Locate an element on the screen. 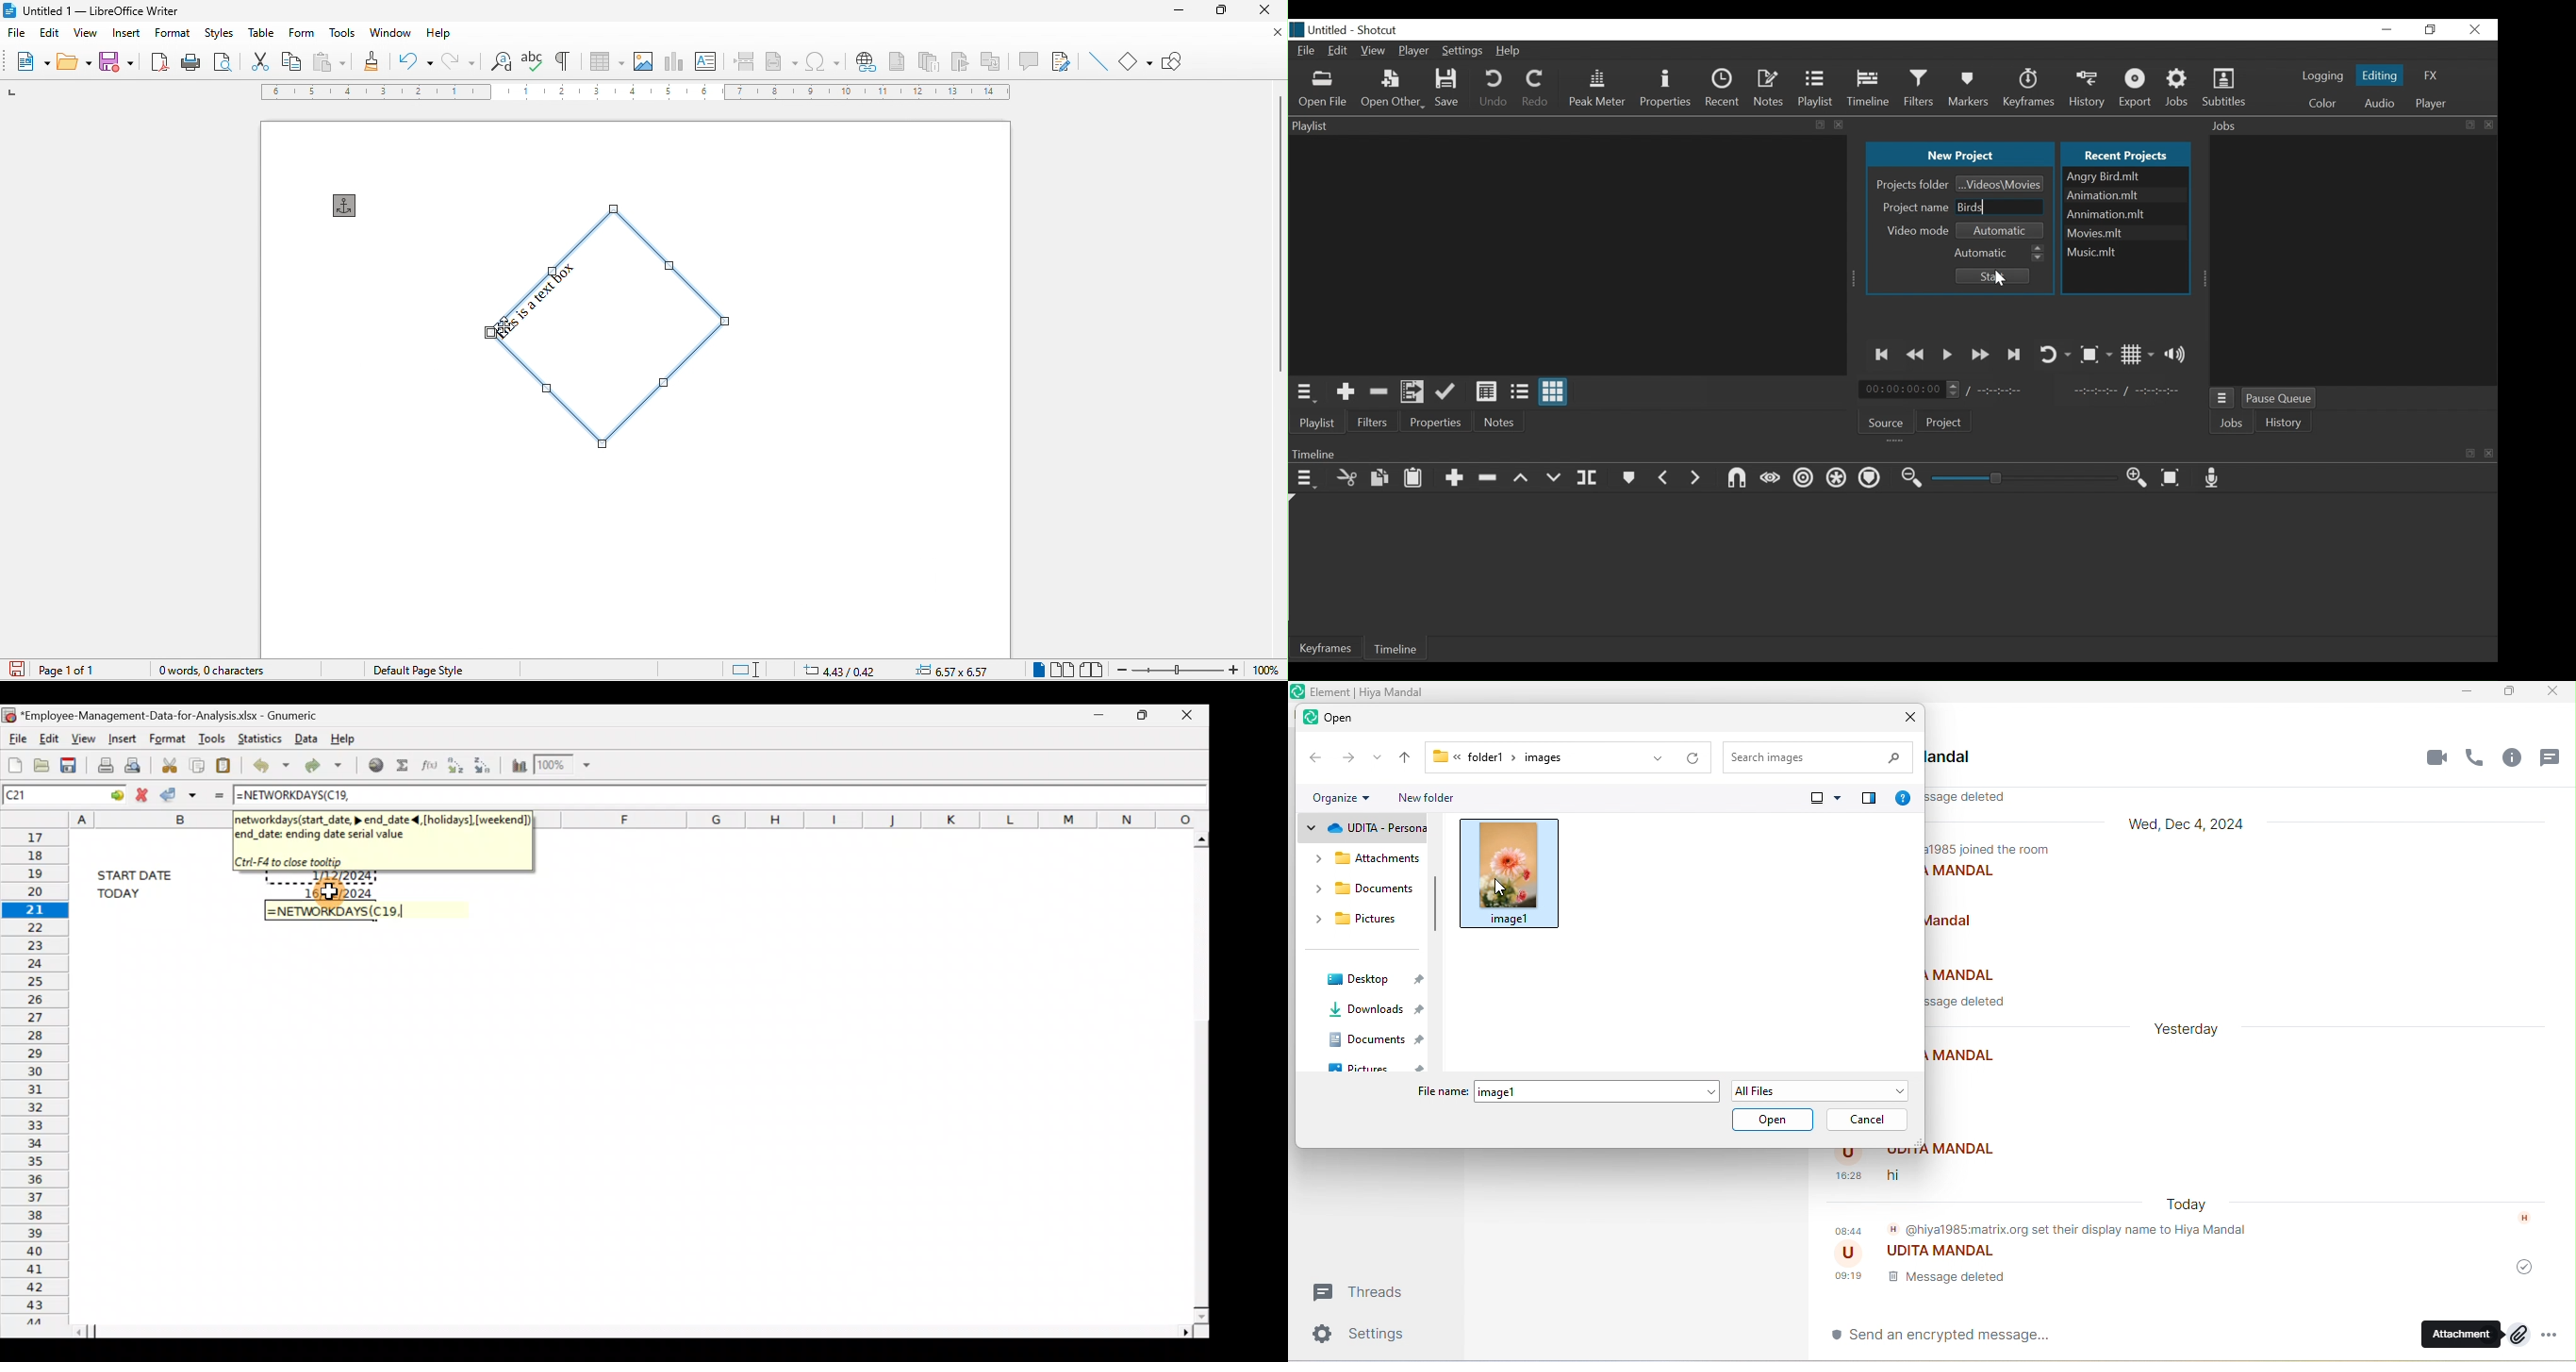 The width and height of the screenshot is (2576, 1372). Source is located at coordinates (1887, 421).